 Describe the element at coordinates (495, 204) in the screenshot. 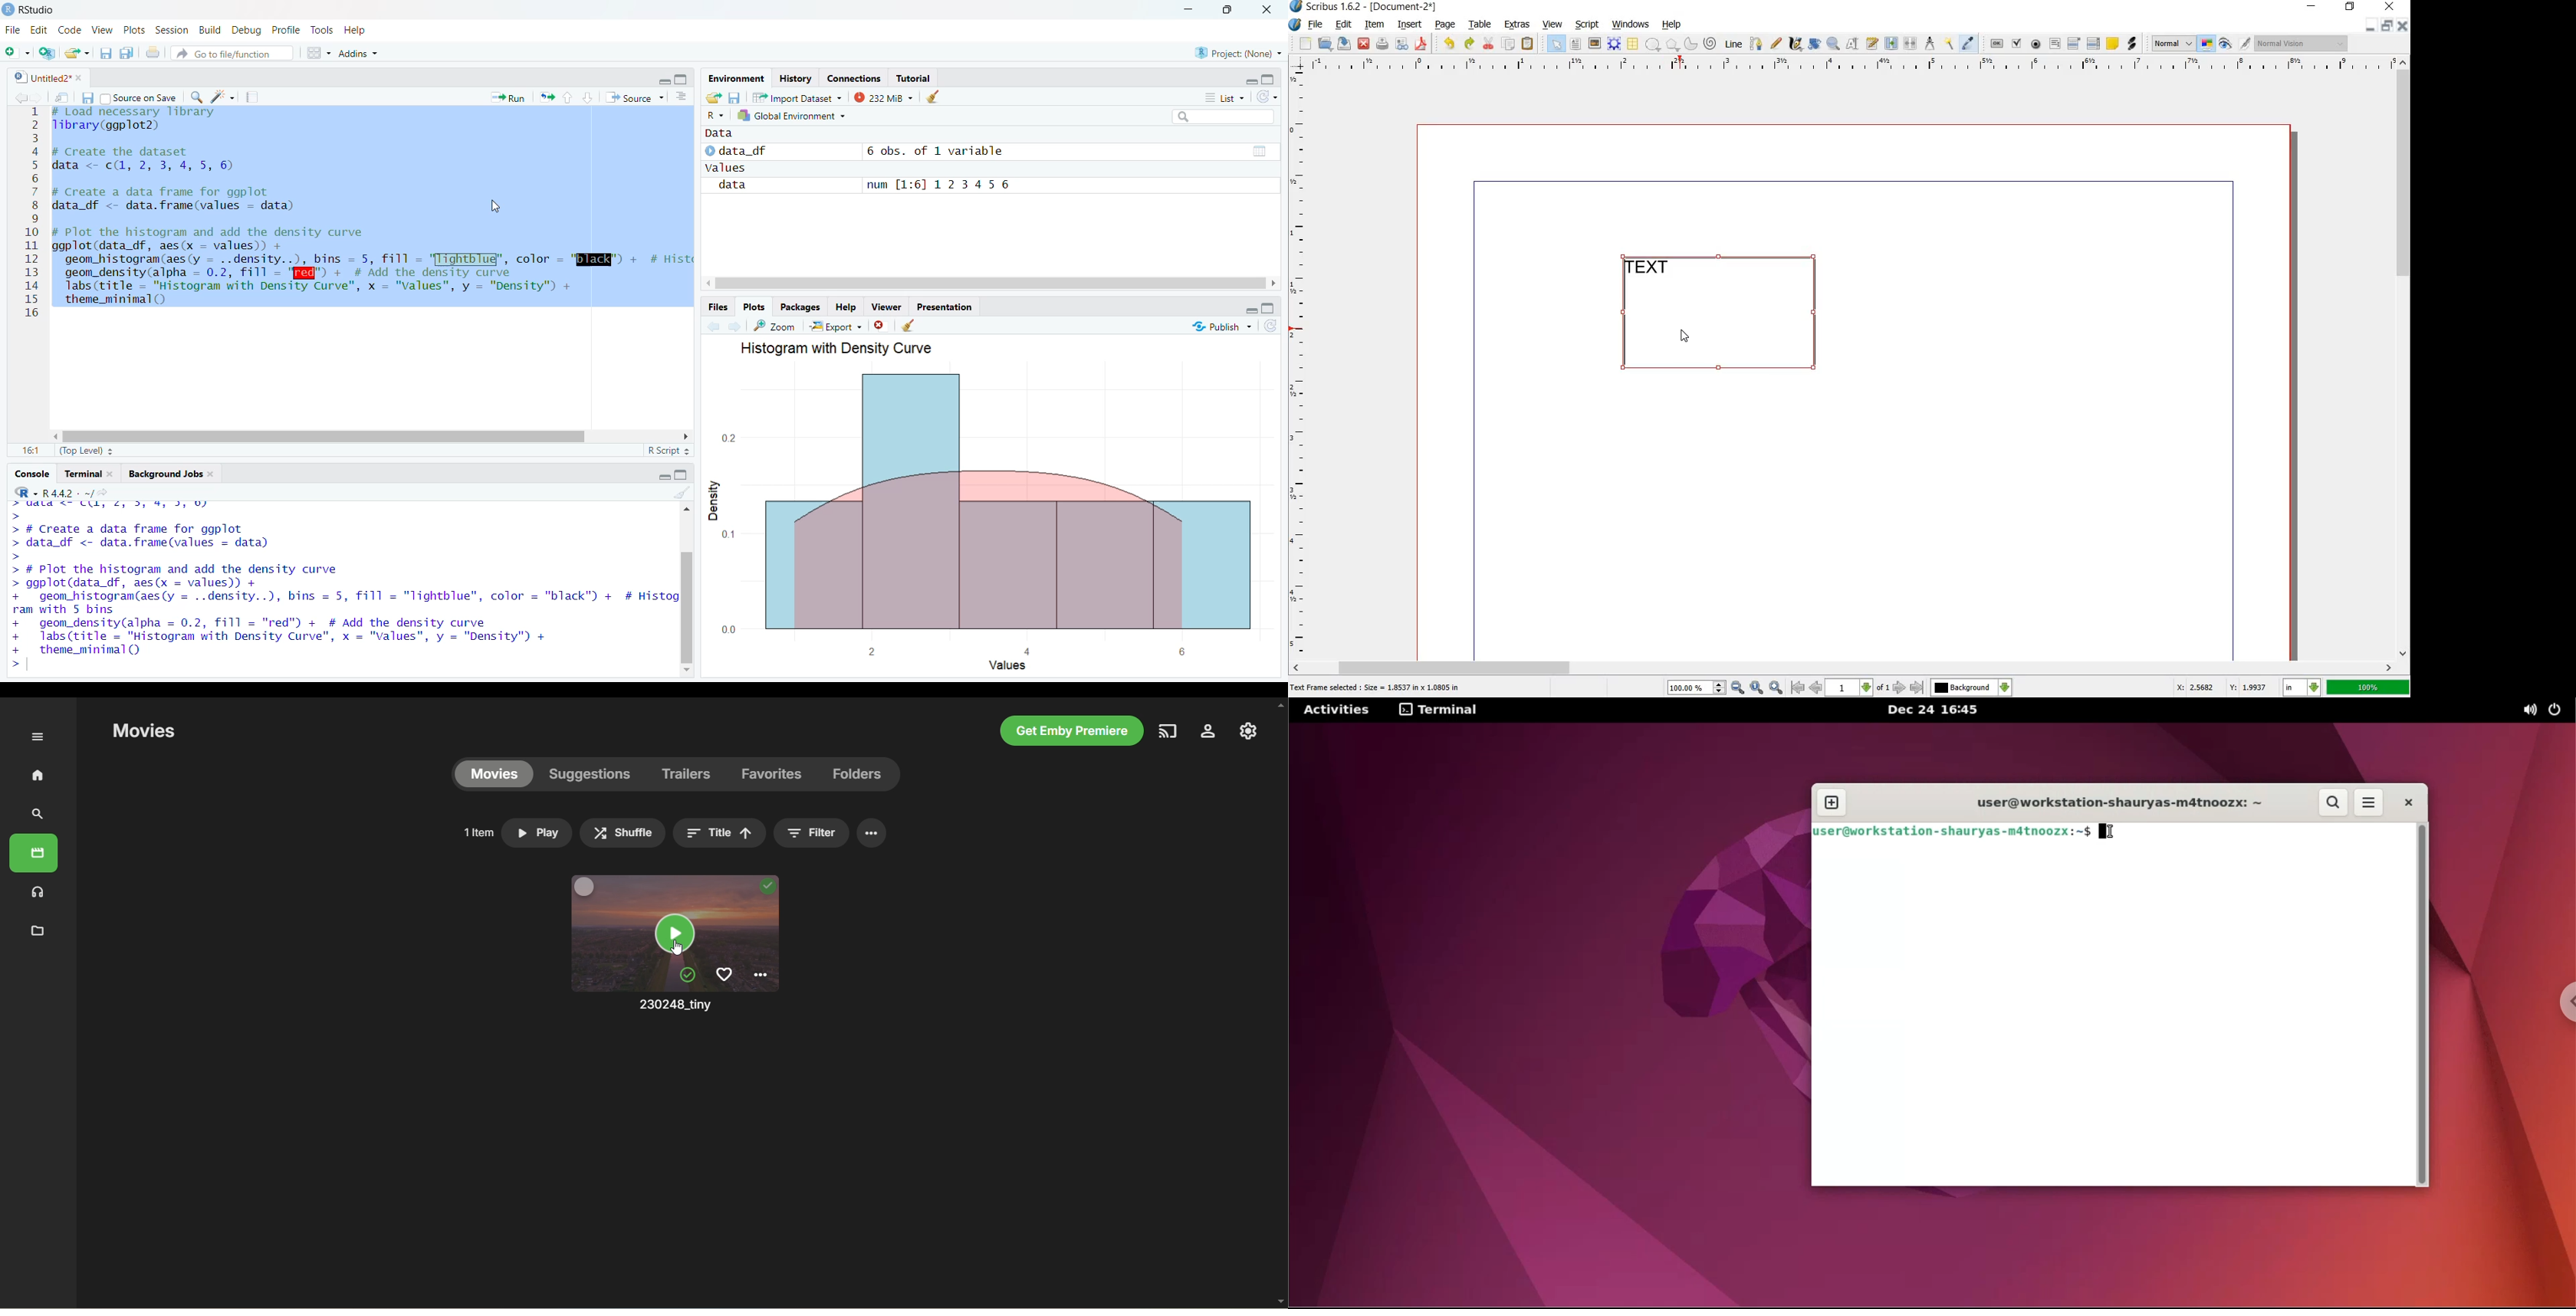

I see `cursor` at that location.